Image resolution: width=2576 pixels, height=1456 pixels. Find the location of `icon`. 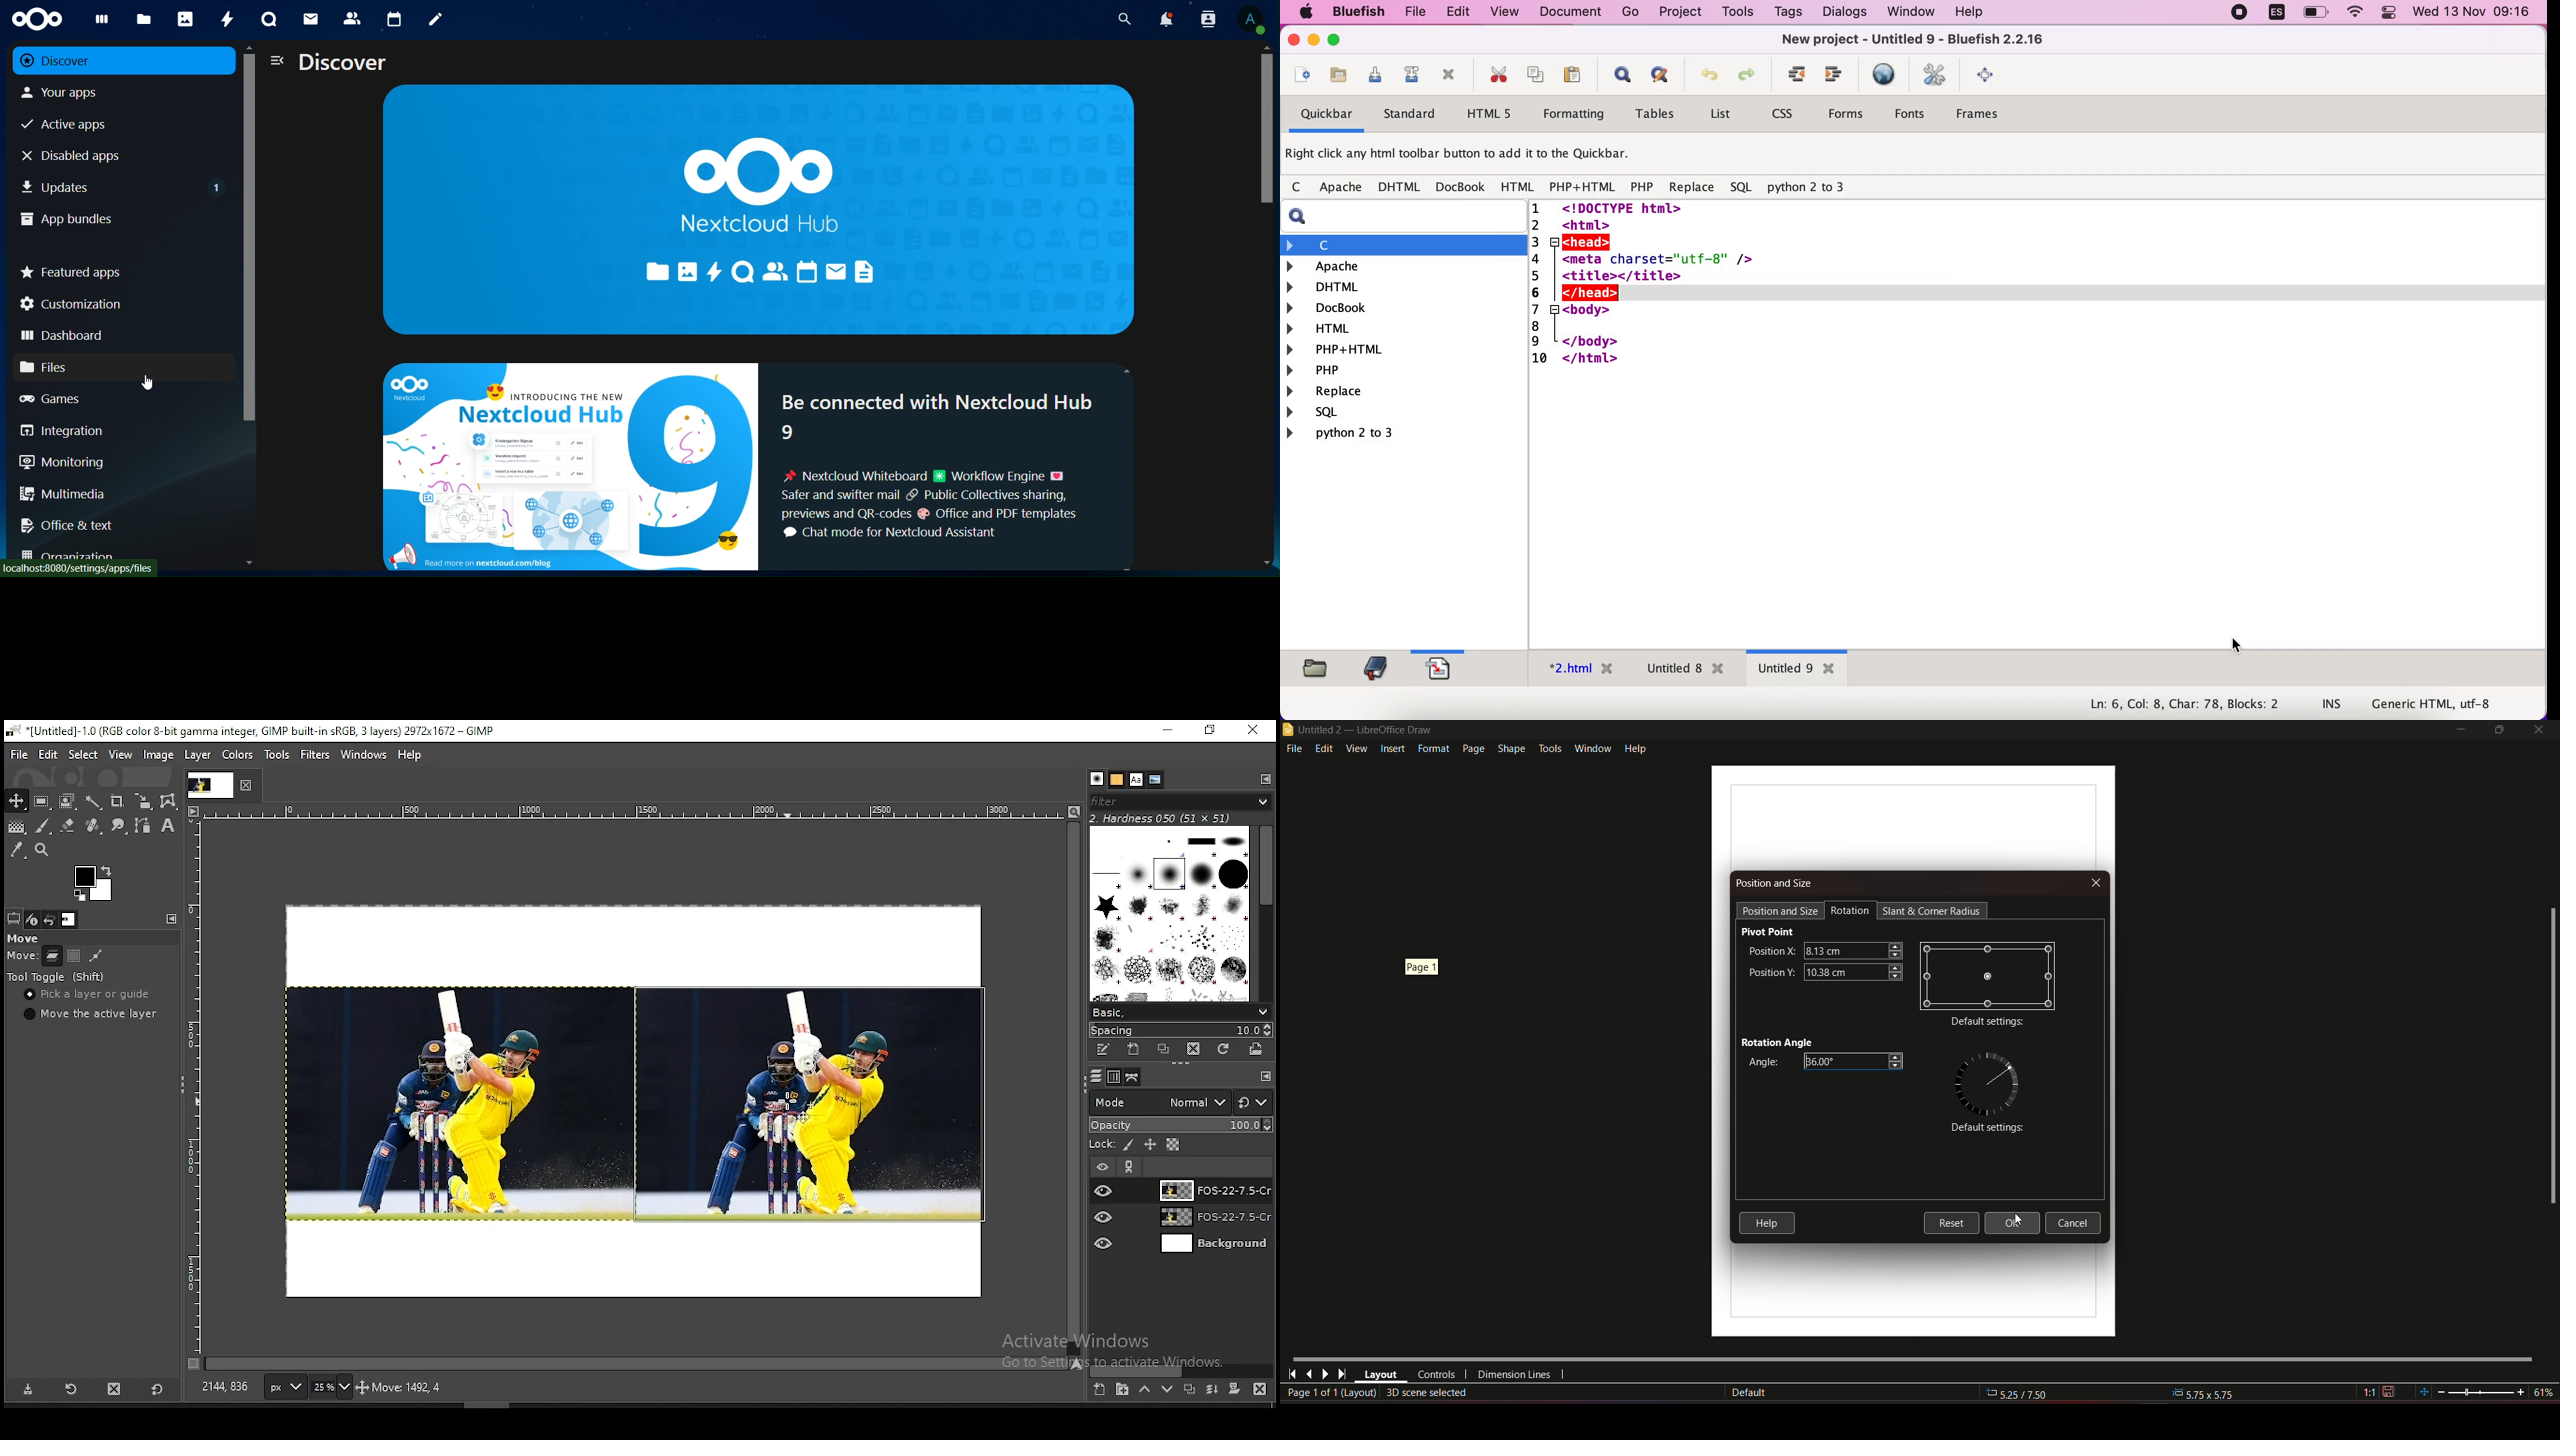

icon is located at coordinates (43, 19).